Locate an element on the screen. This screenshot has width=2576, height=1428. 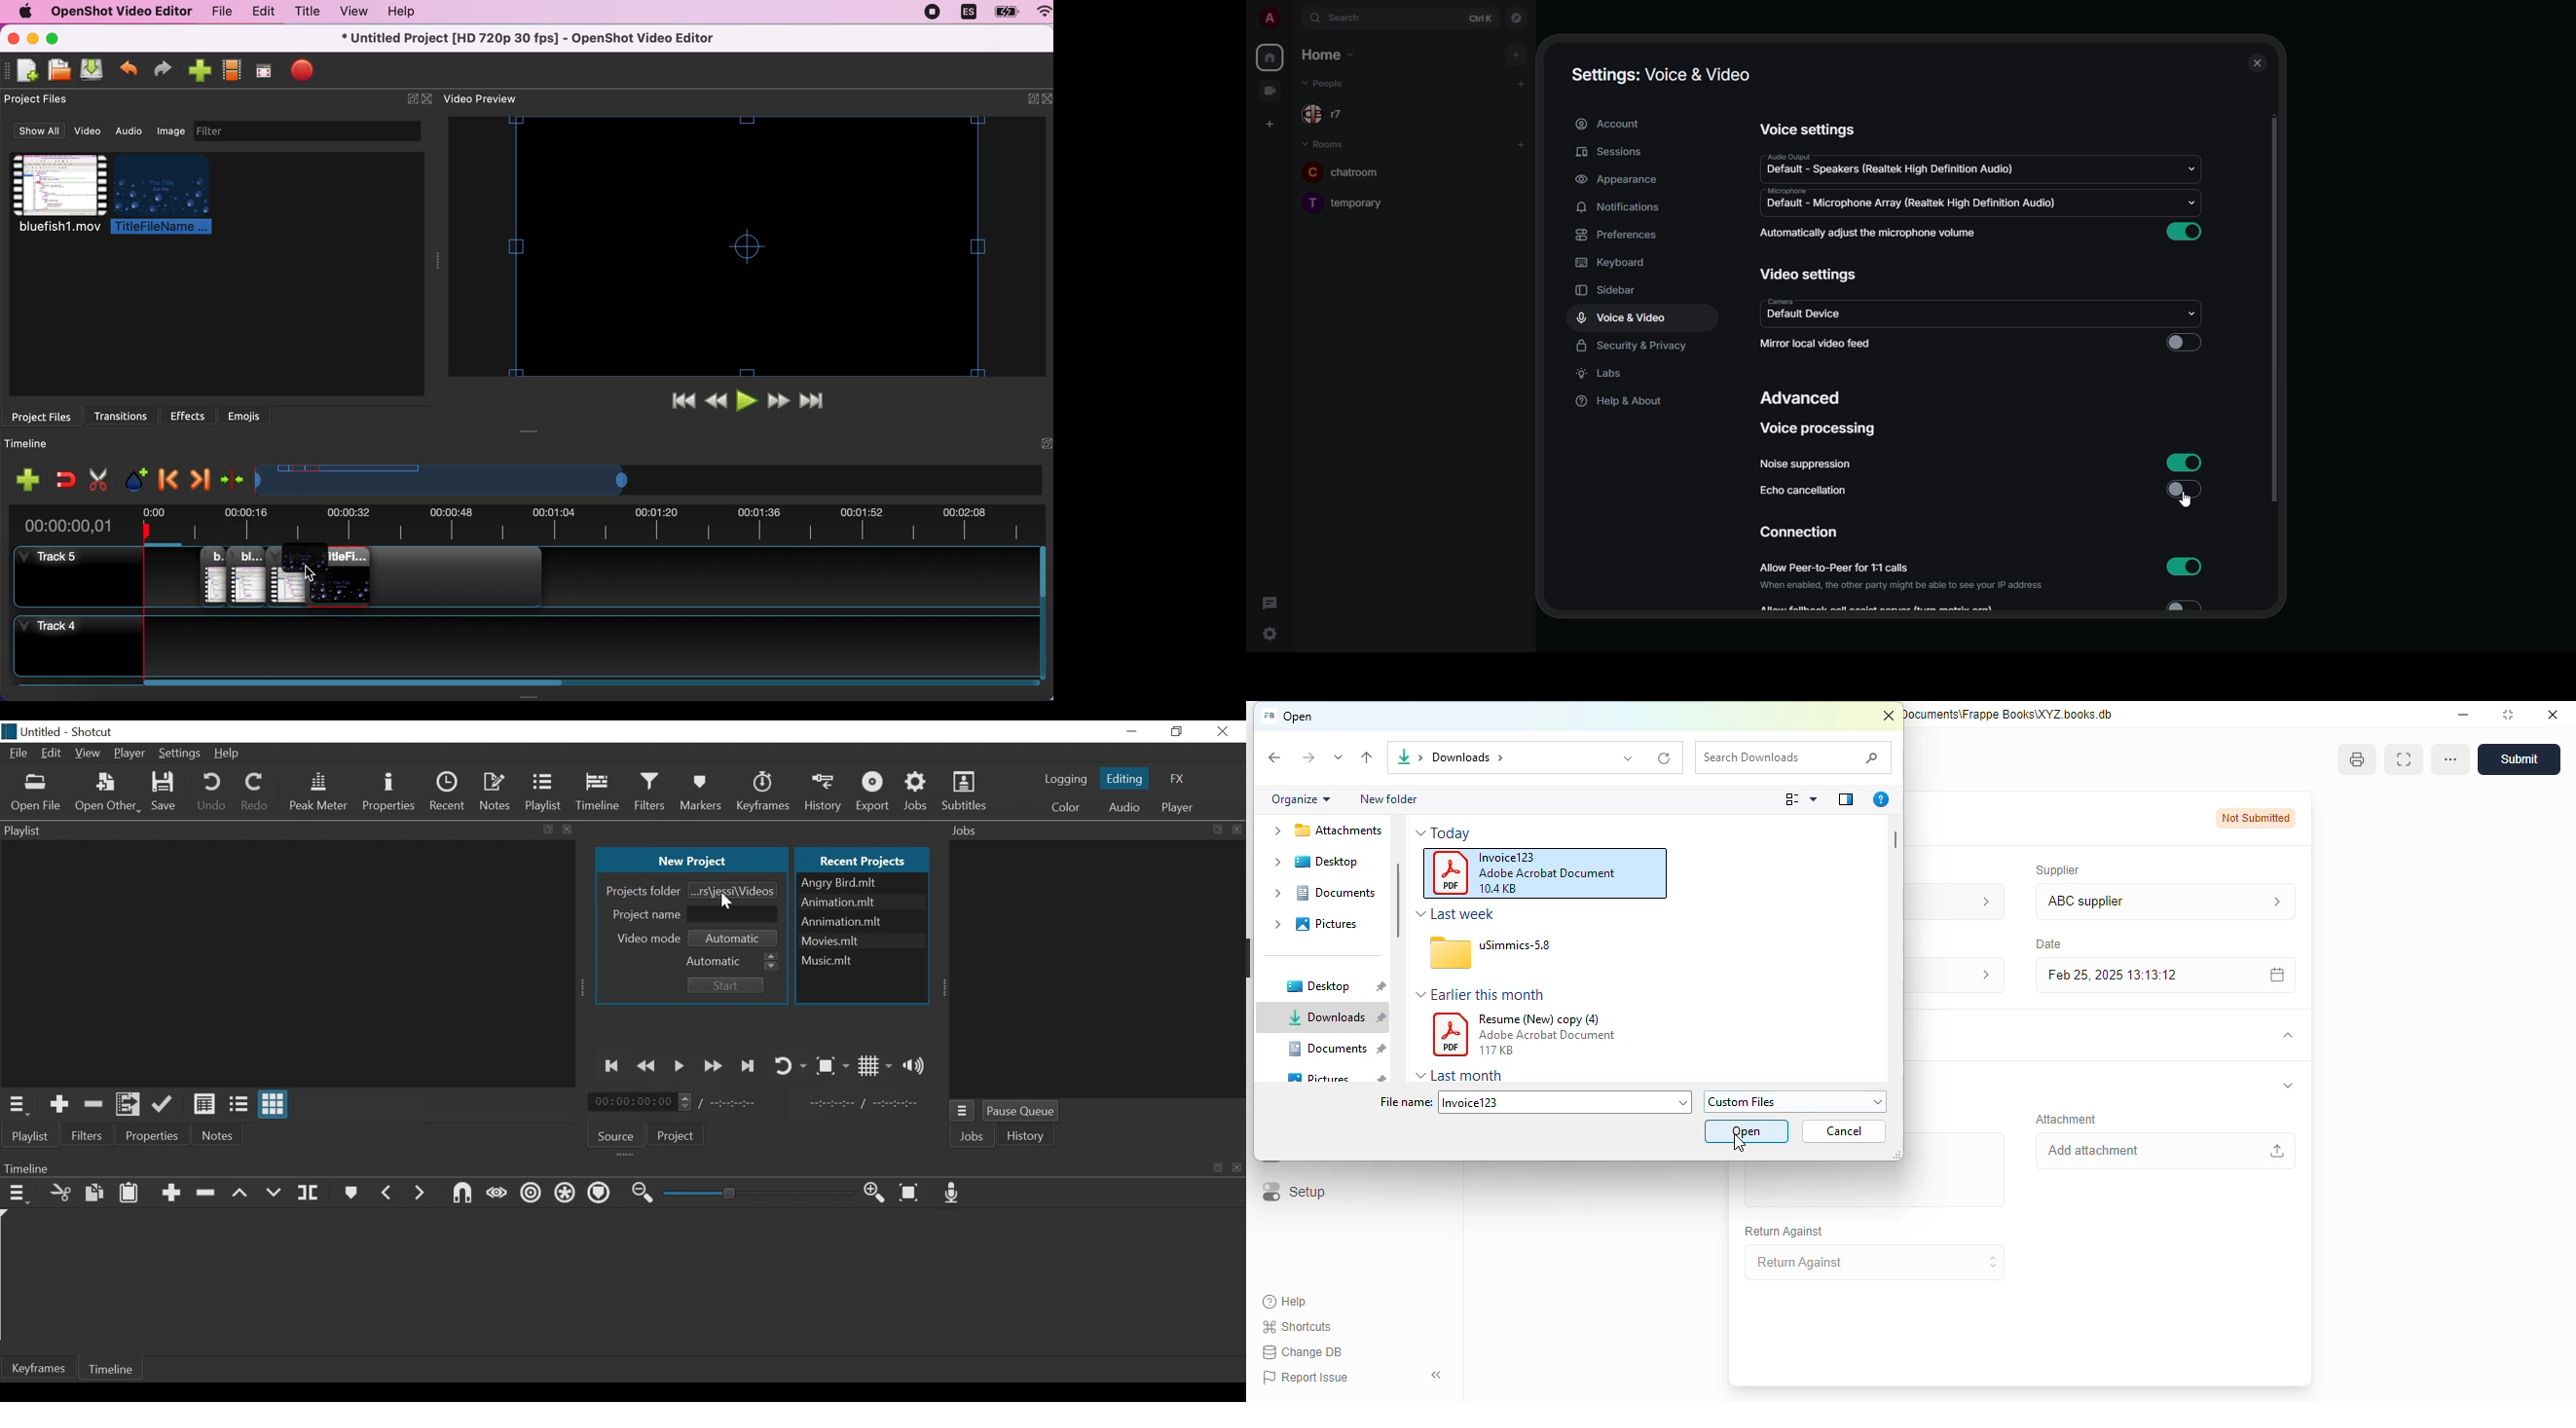
dropdown is located at coordinates (1421, 1076).